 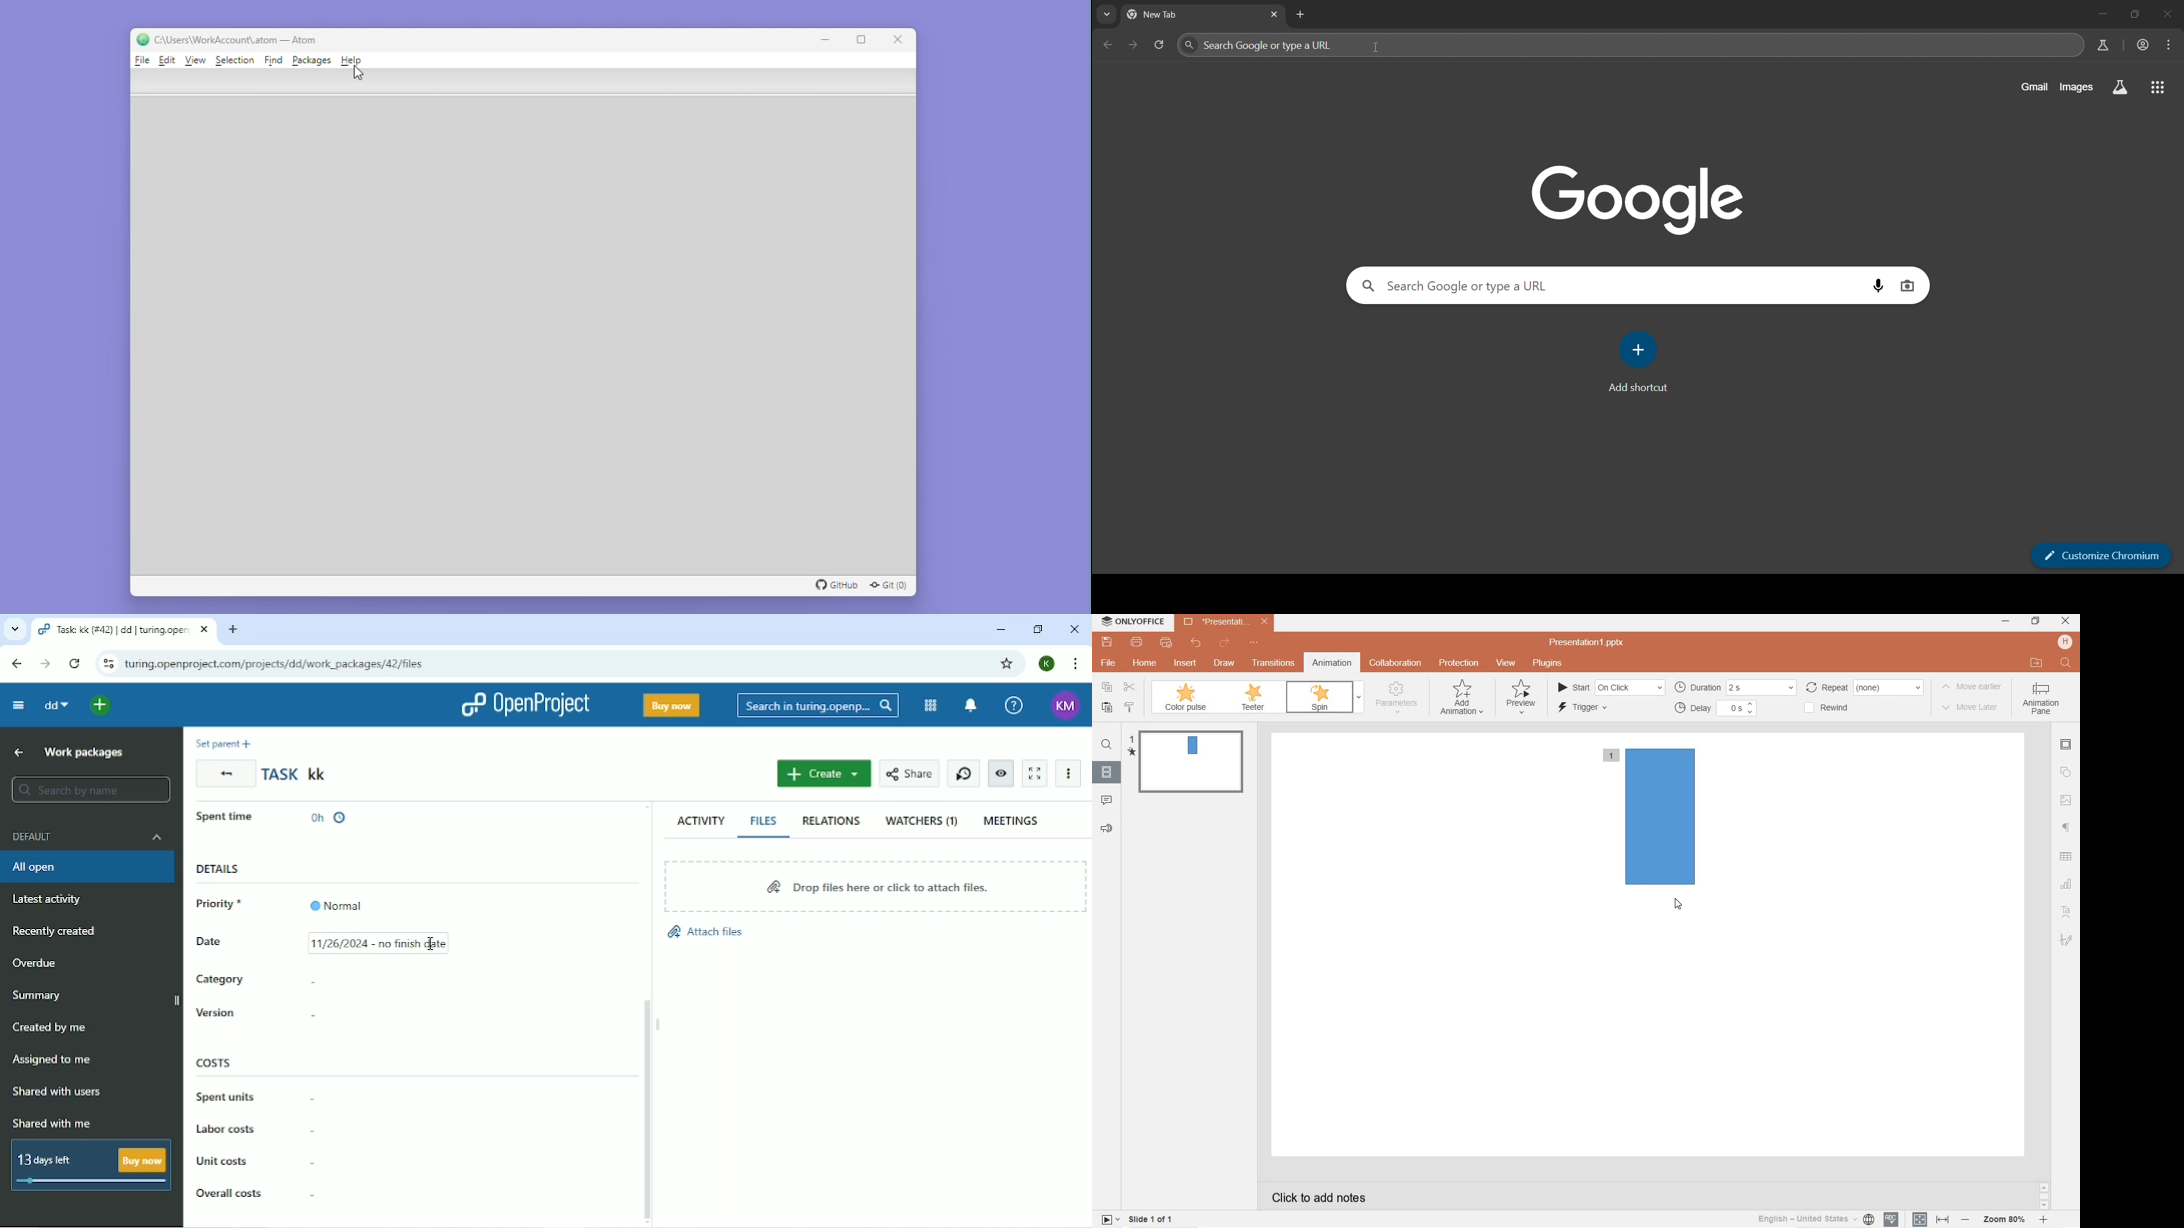 I want to click on Teeter, so click(x=1255, y=698).